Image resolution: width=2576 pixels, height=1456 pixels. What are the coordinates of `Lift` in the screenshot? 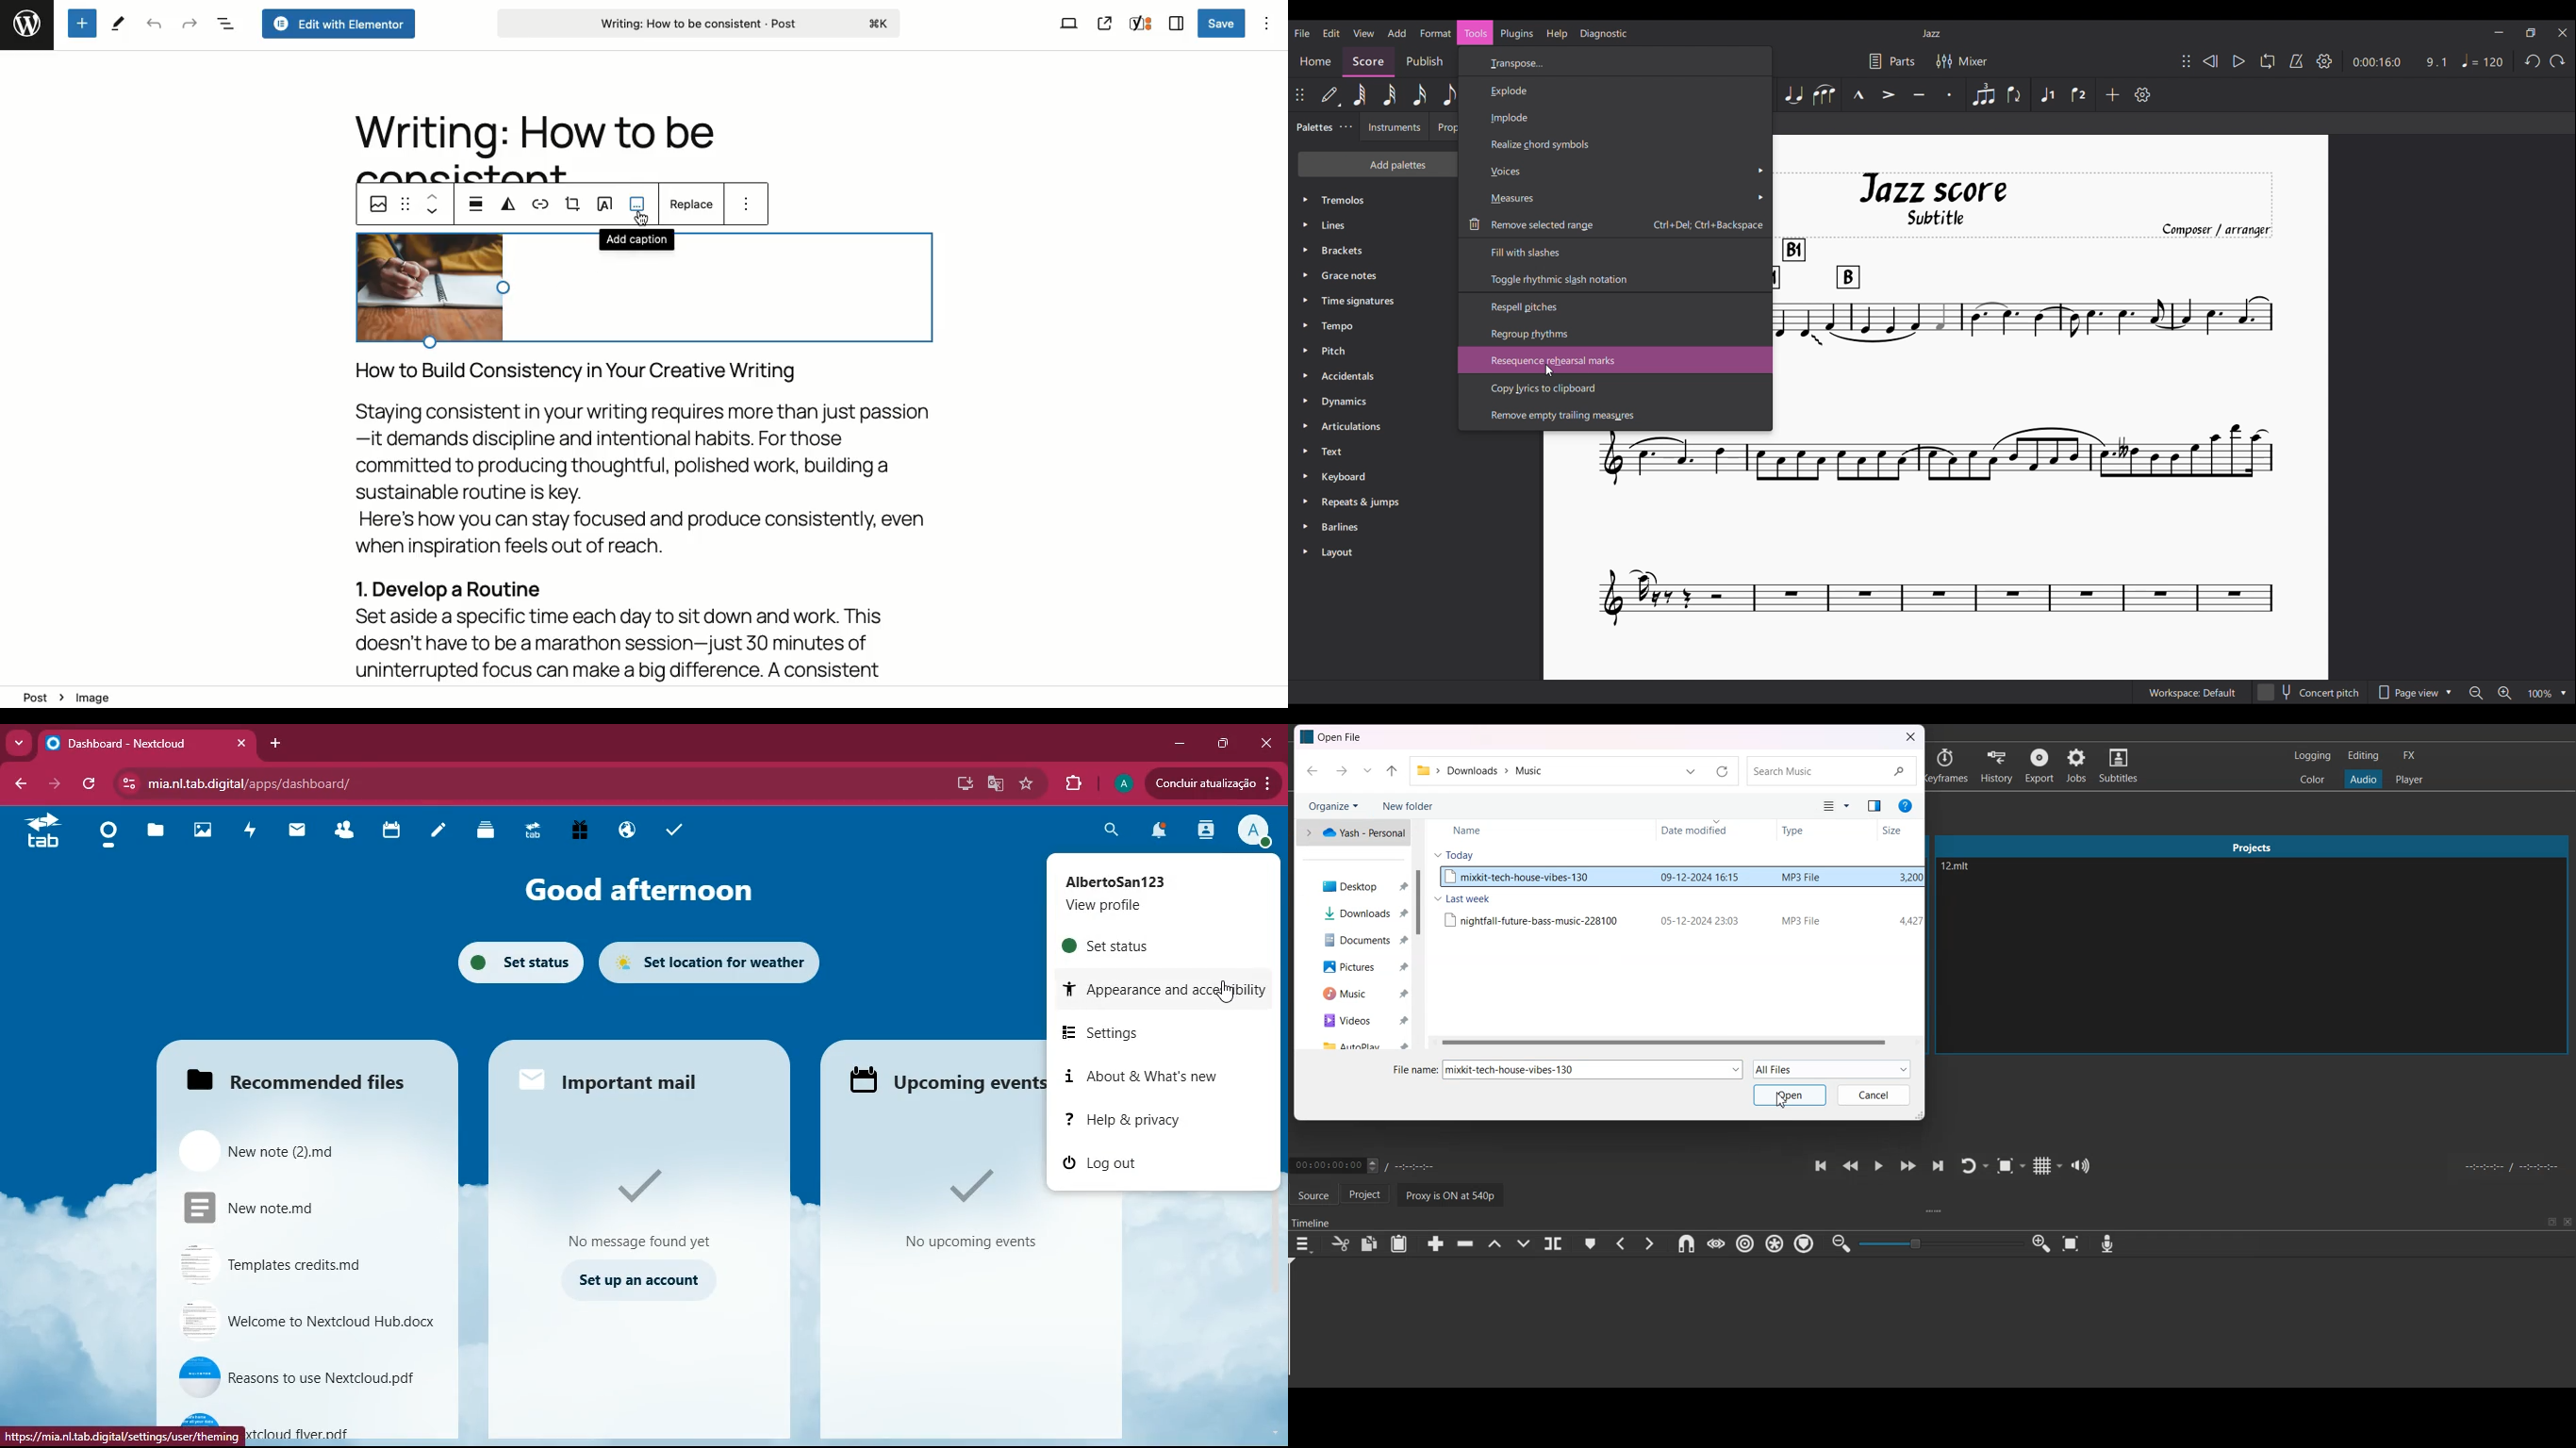 It's located at (1494, 1244).